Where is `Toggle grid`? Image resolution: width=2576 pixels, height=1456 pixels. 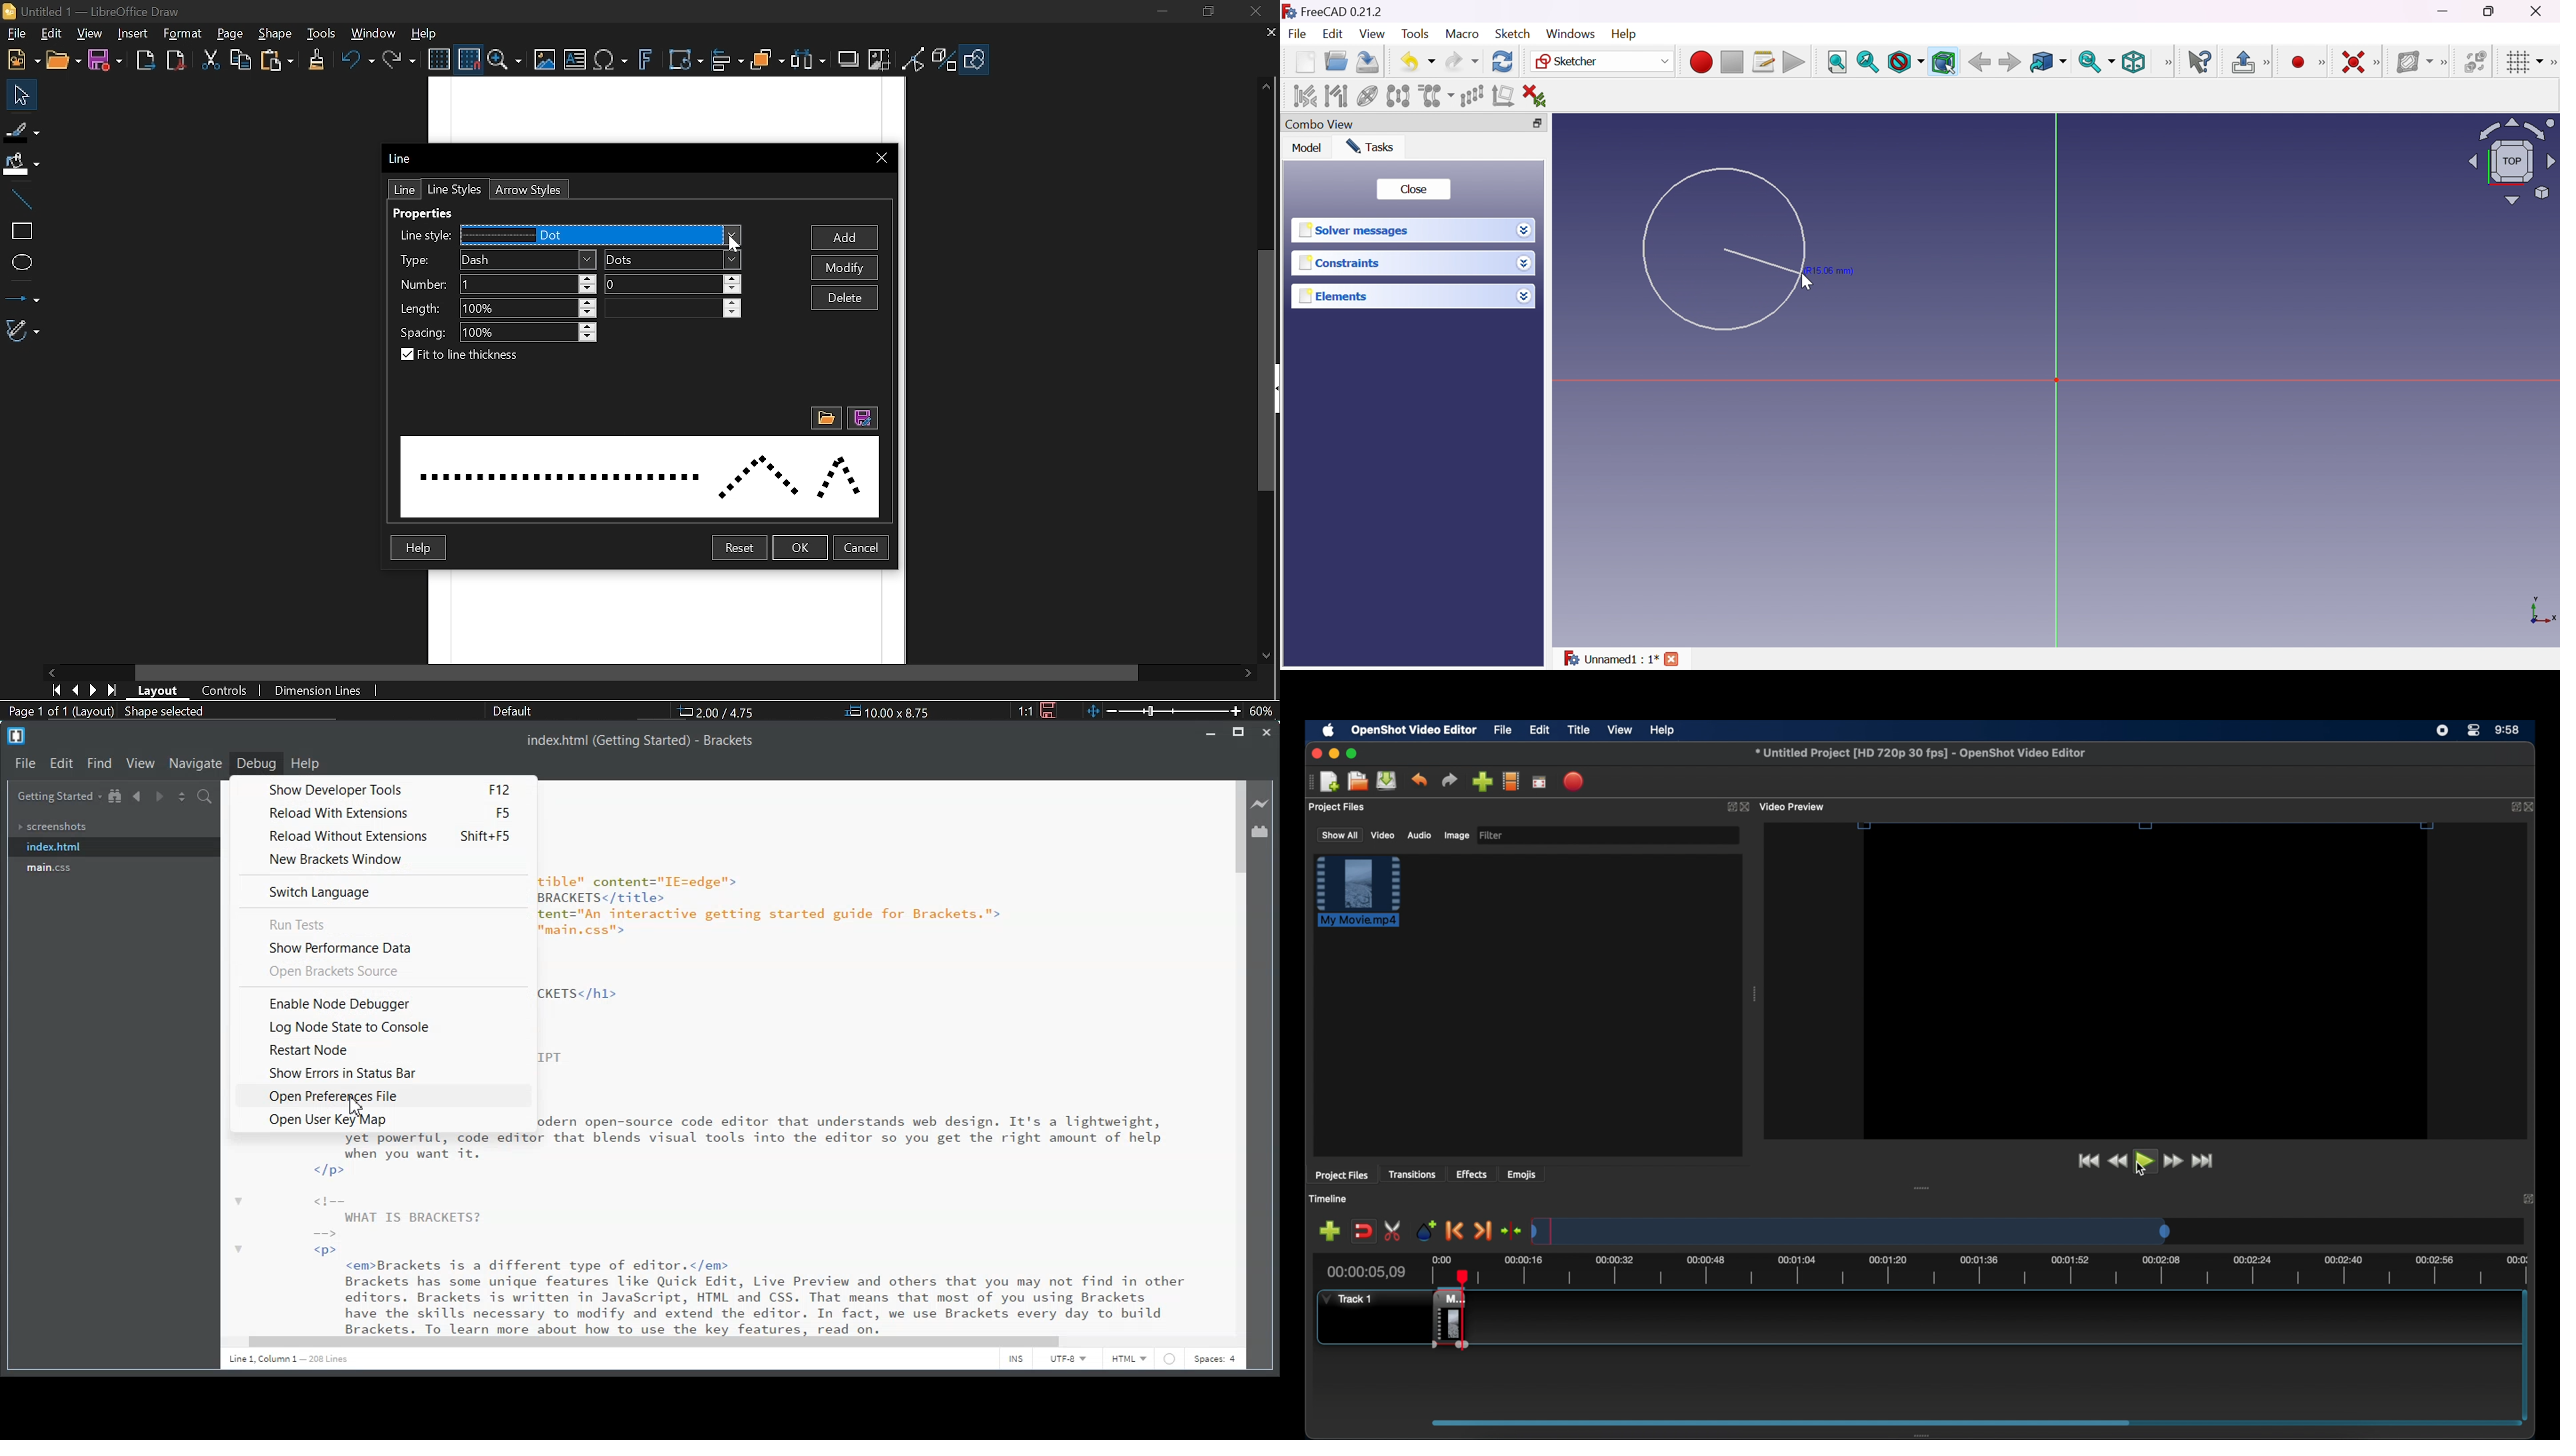
Toggle grid is located at coordinates (2523, 61).